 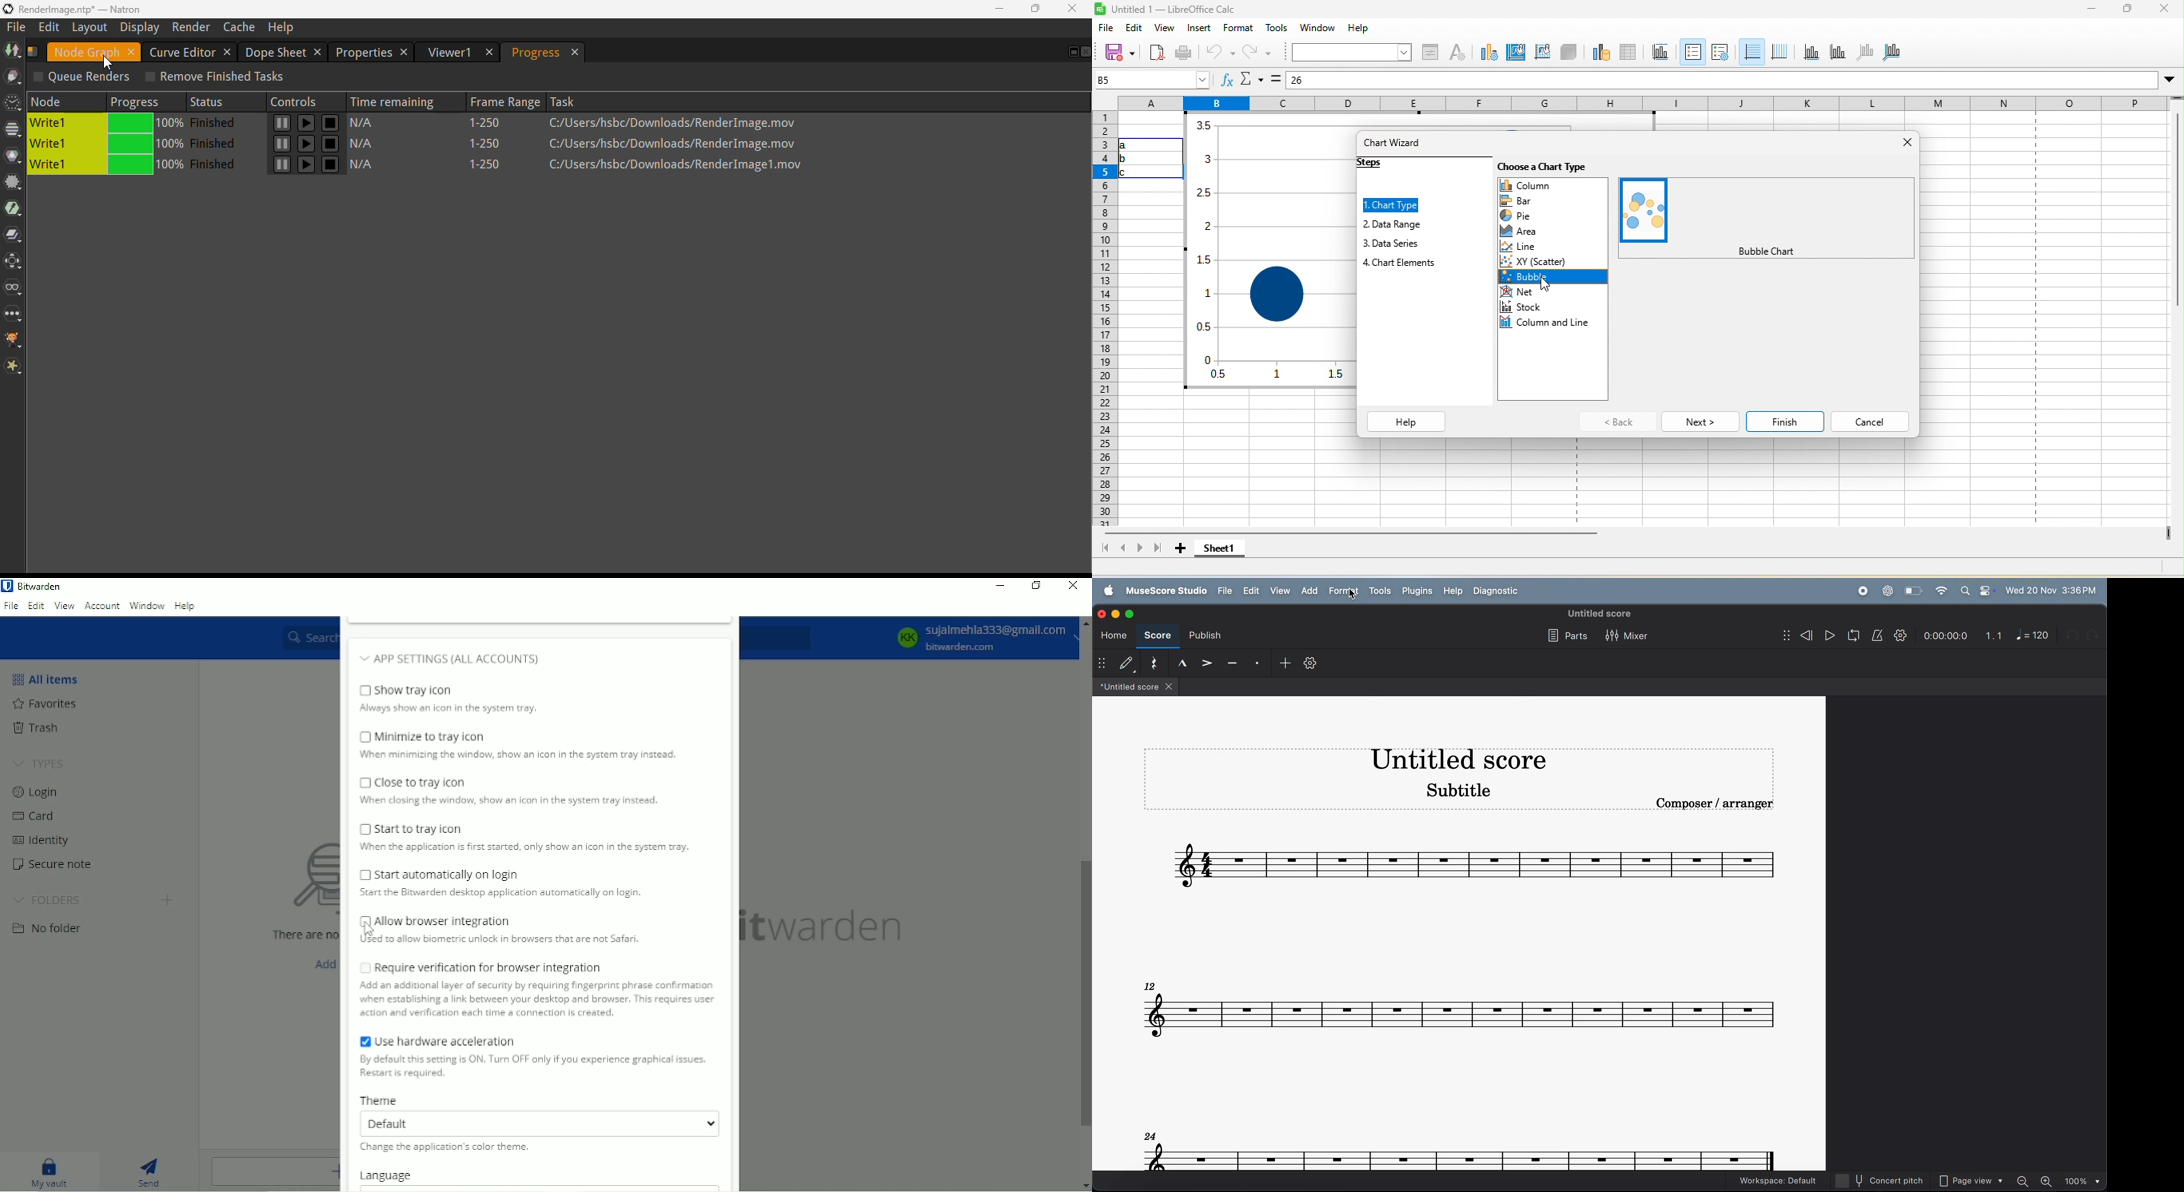 I want to click on progress , so click(x=145, y=125).